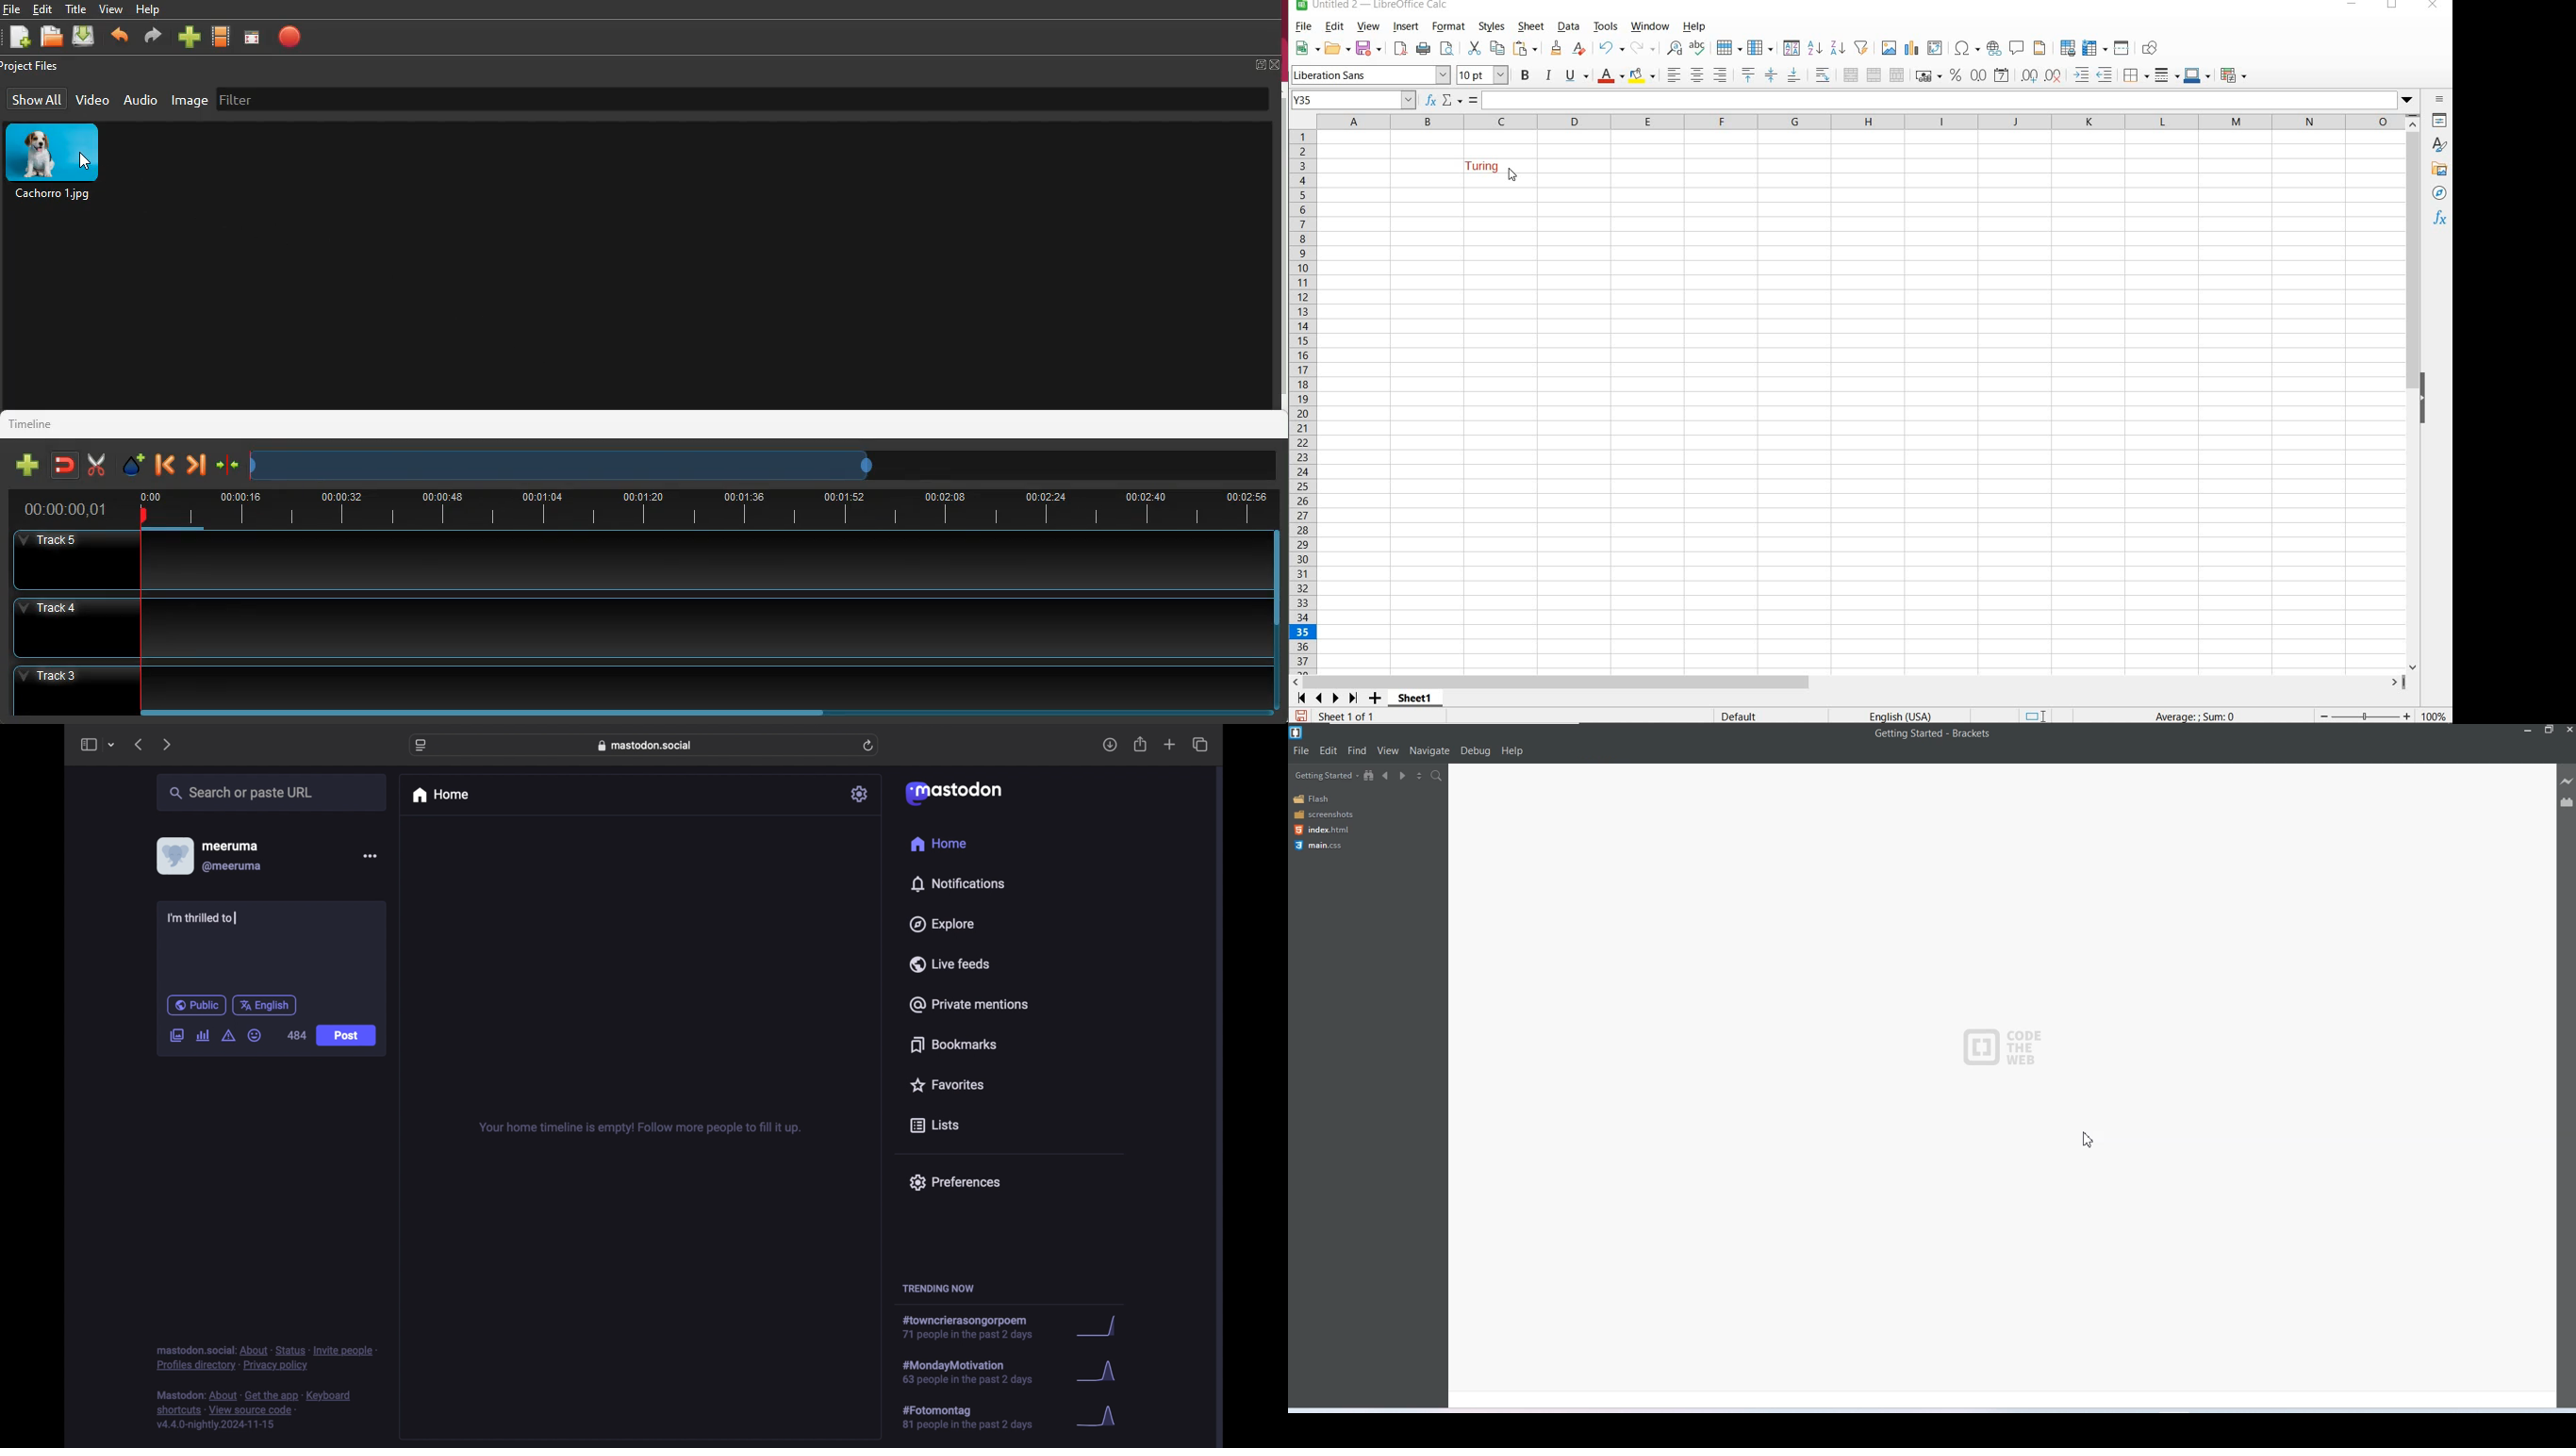  I want to click on MERGE CELLS, so click(1876, 76).